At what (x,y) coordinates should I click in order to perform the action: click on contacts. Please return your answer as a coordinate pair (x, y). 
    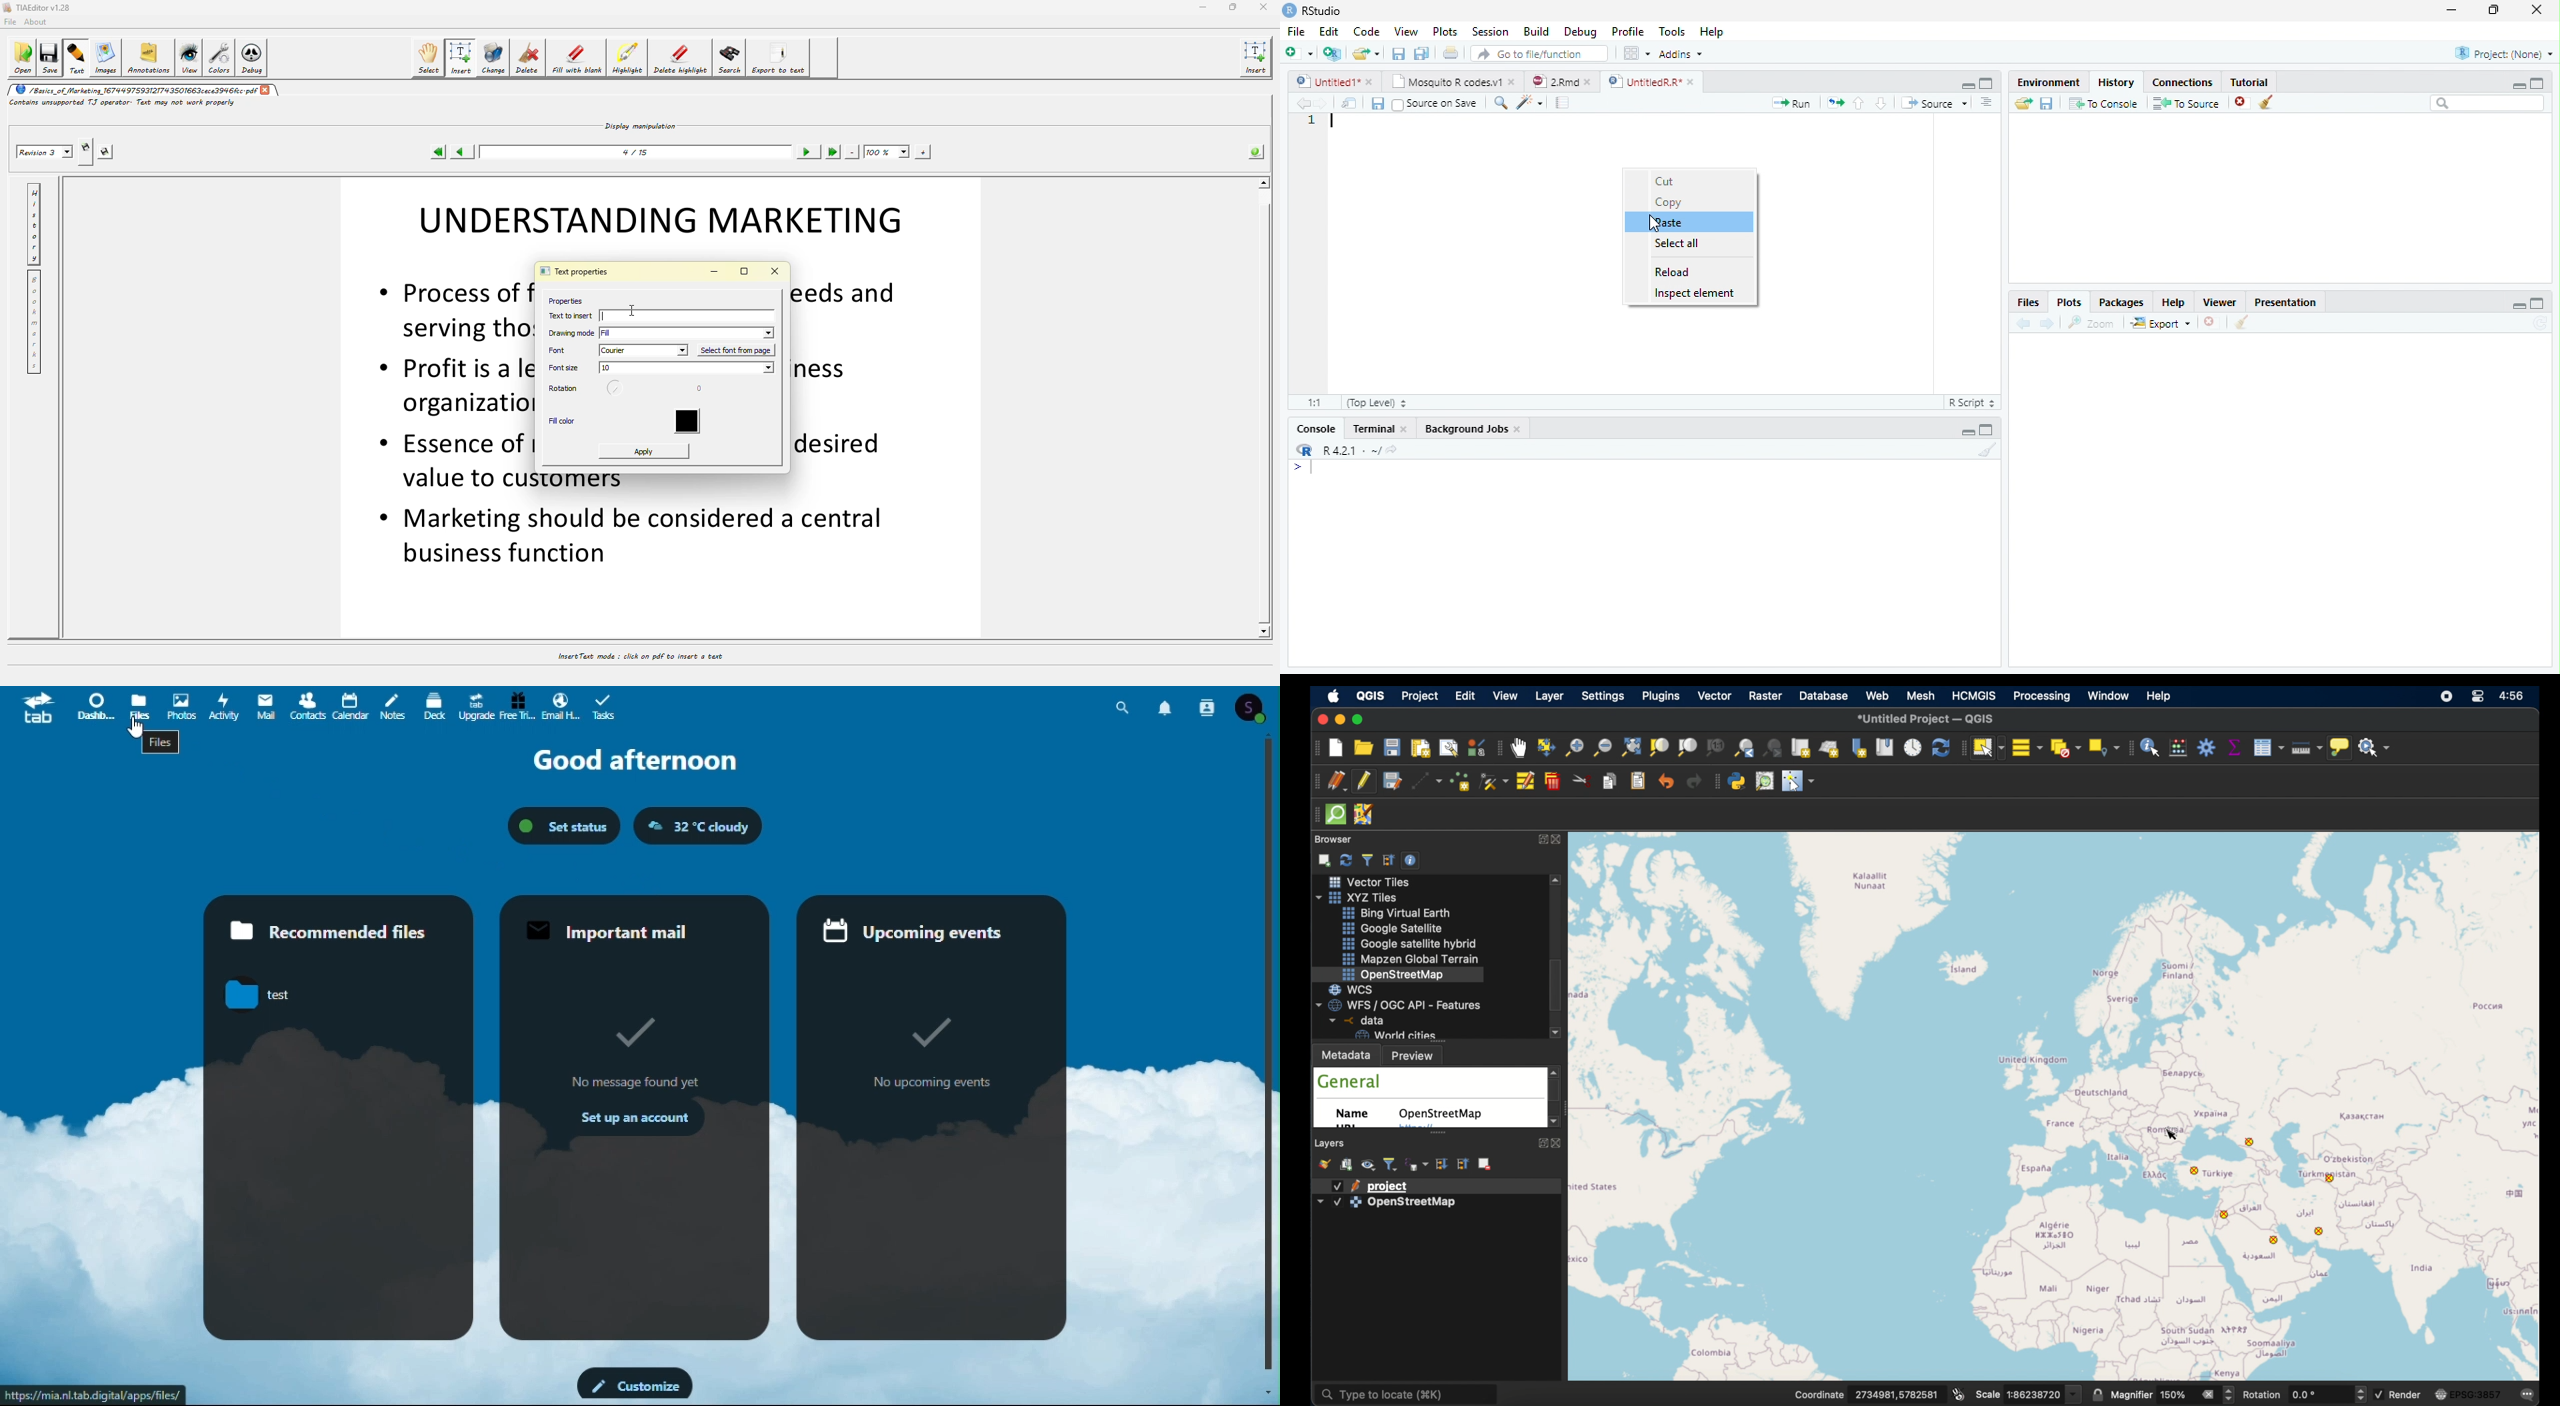
    Looking at the image, I should click on (1210, 707).